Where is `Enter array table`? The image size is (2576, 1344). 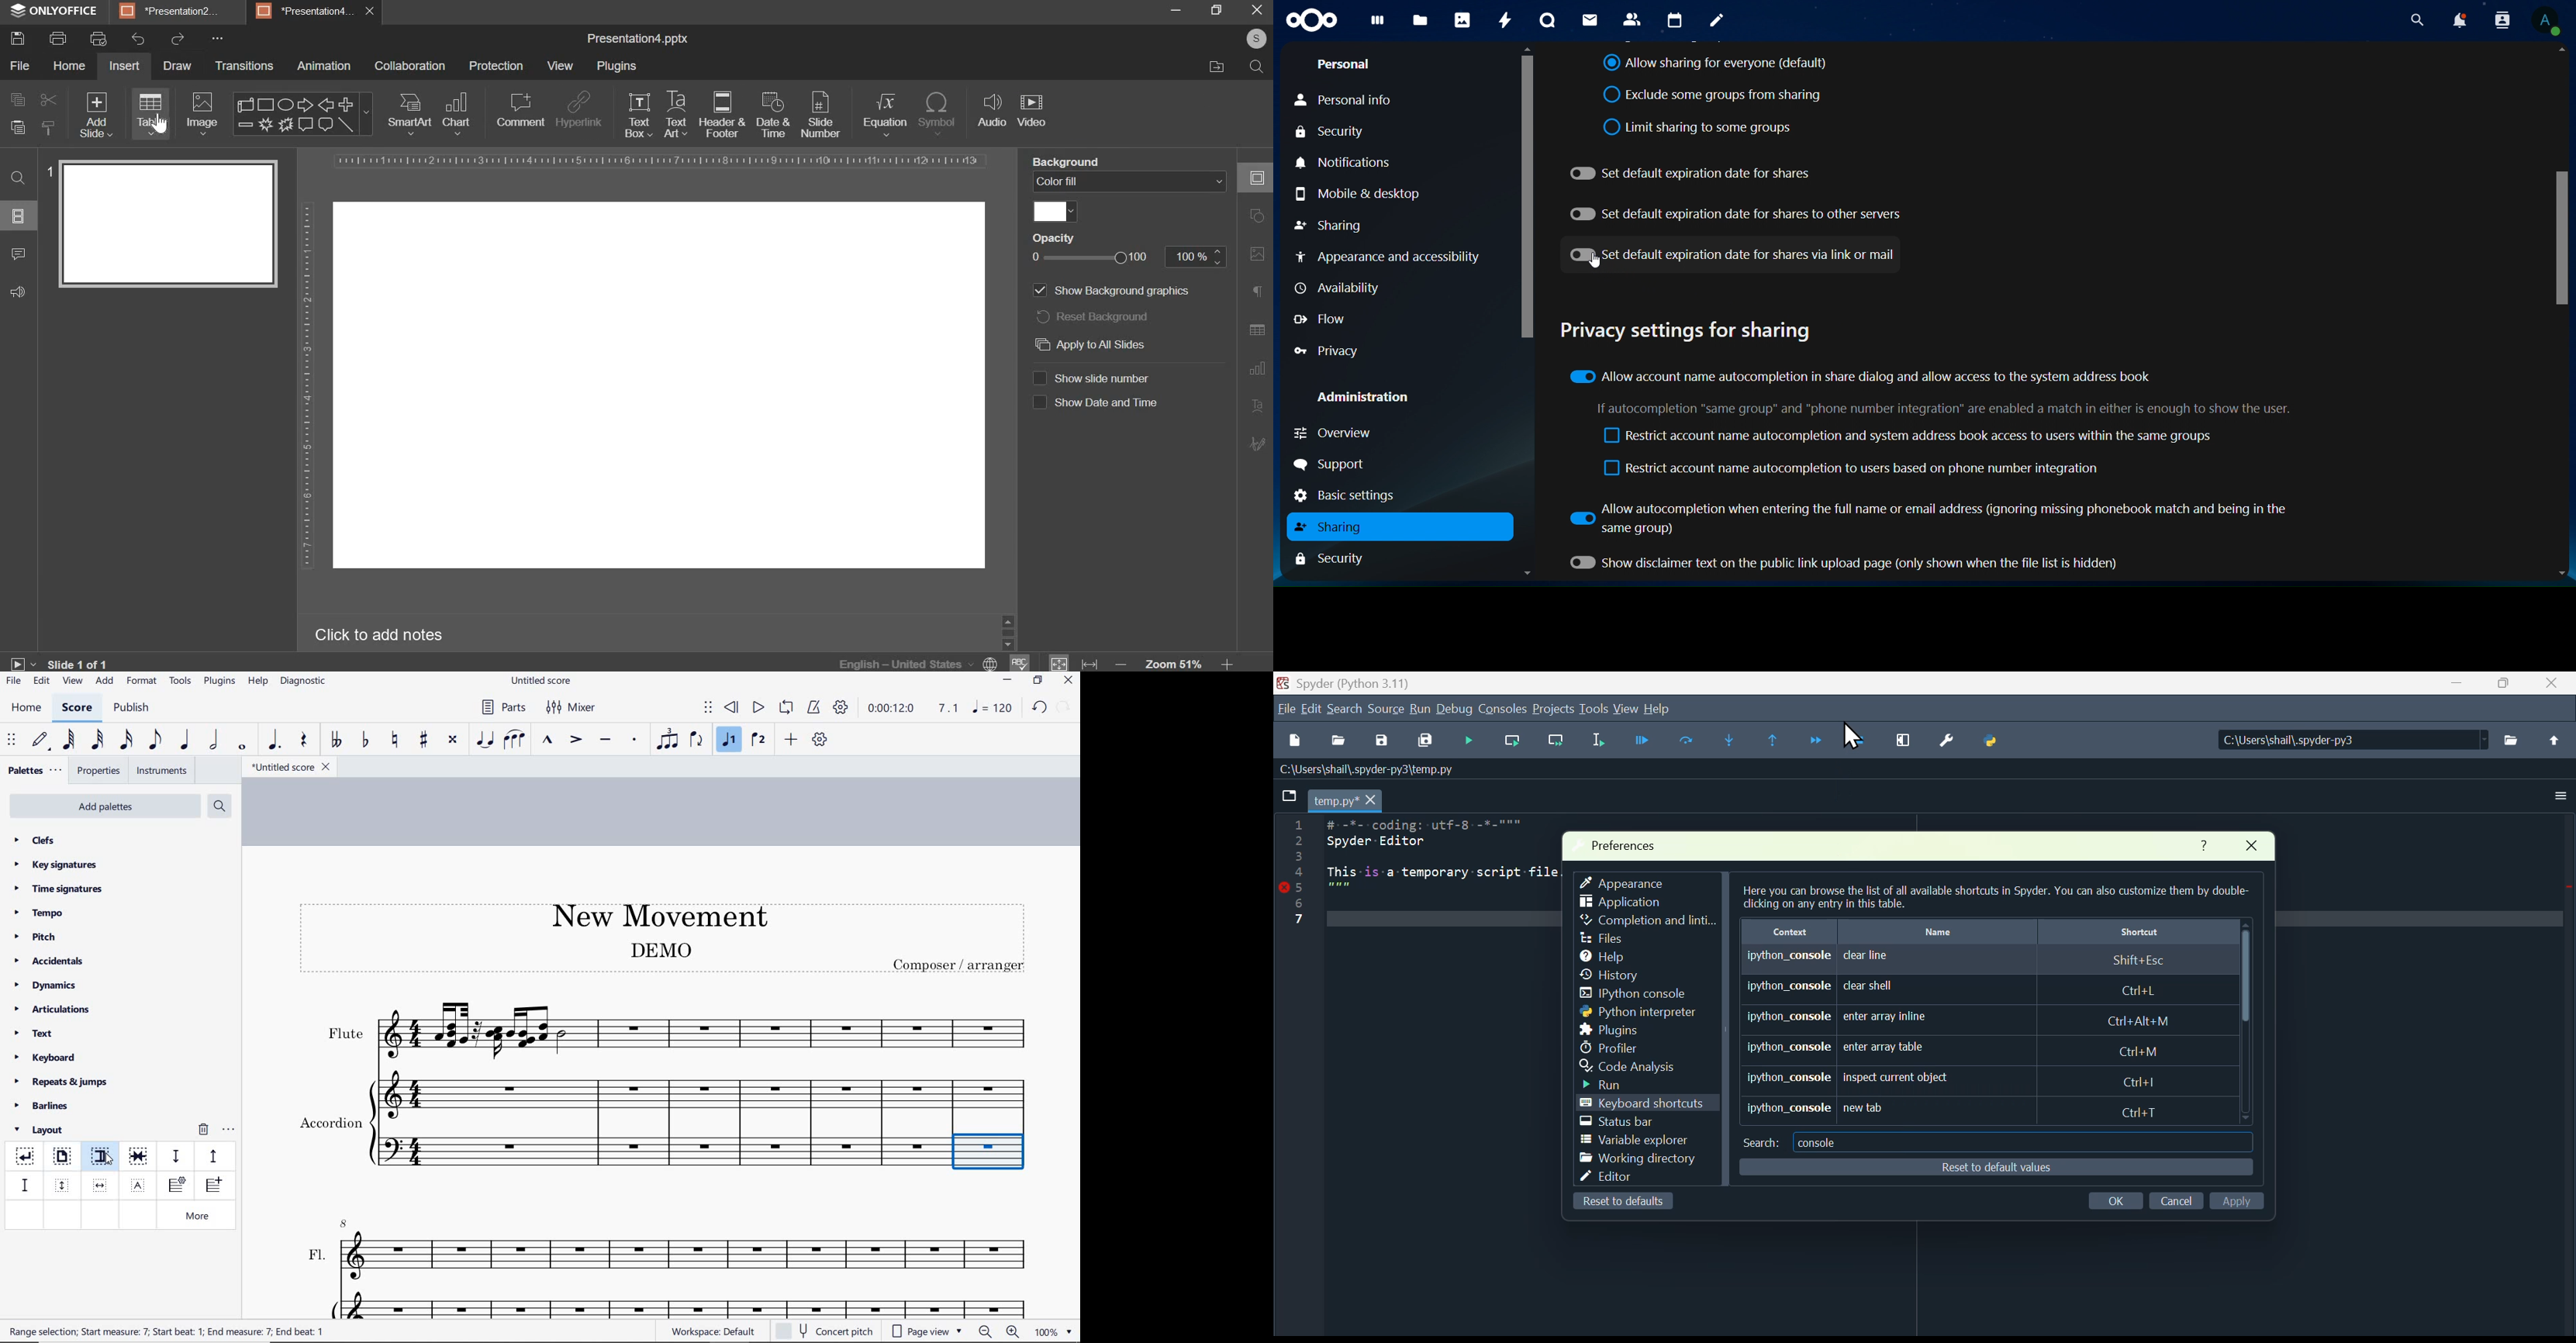
Enter array table is located at coordinates (1955, 1045).